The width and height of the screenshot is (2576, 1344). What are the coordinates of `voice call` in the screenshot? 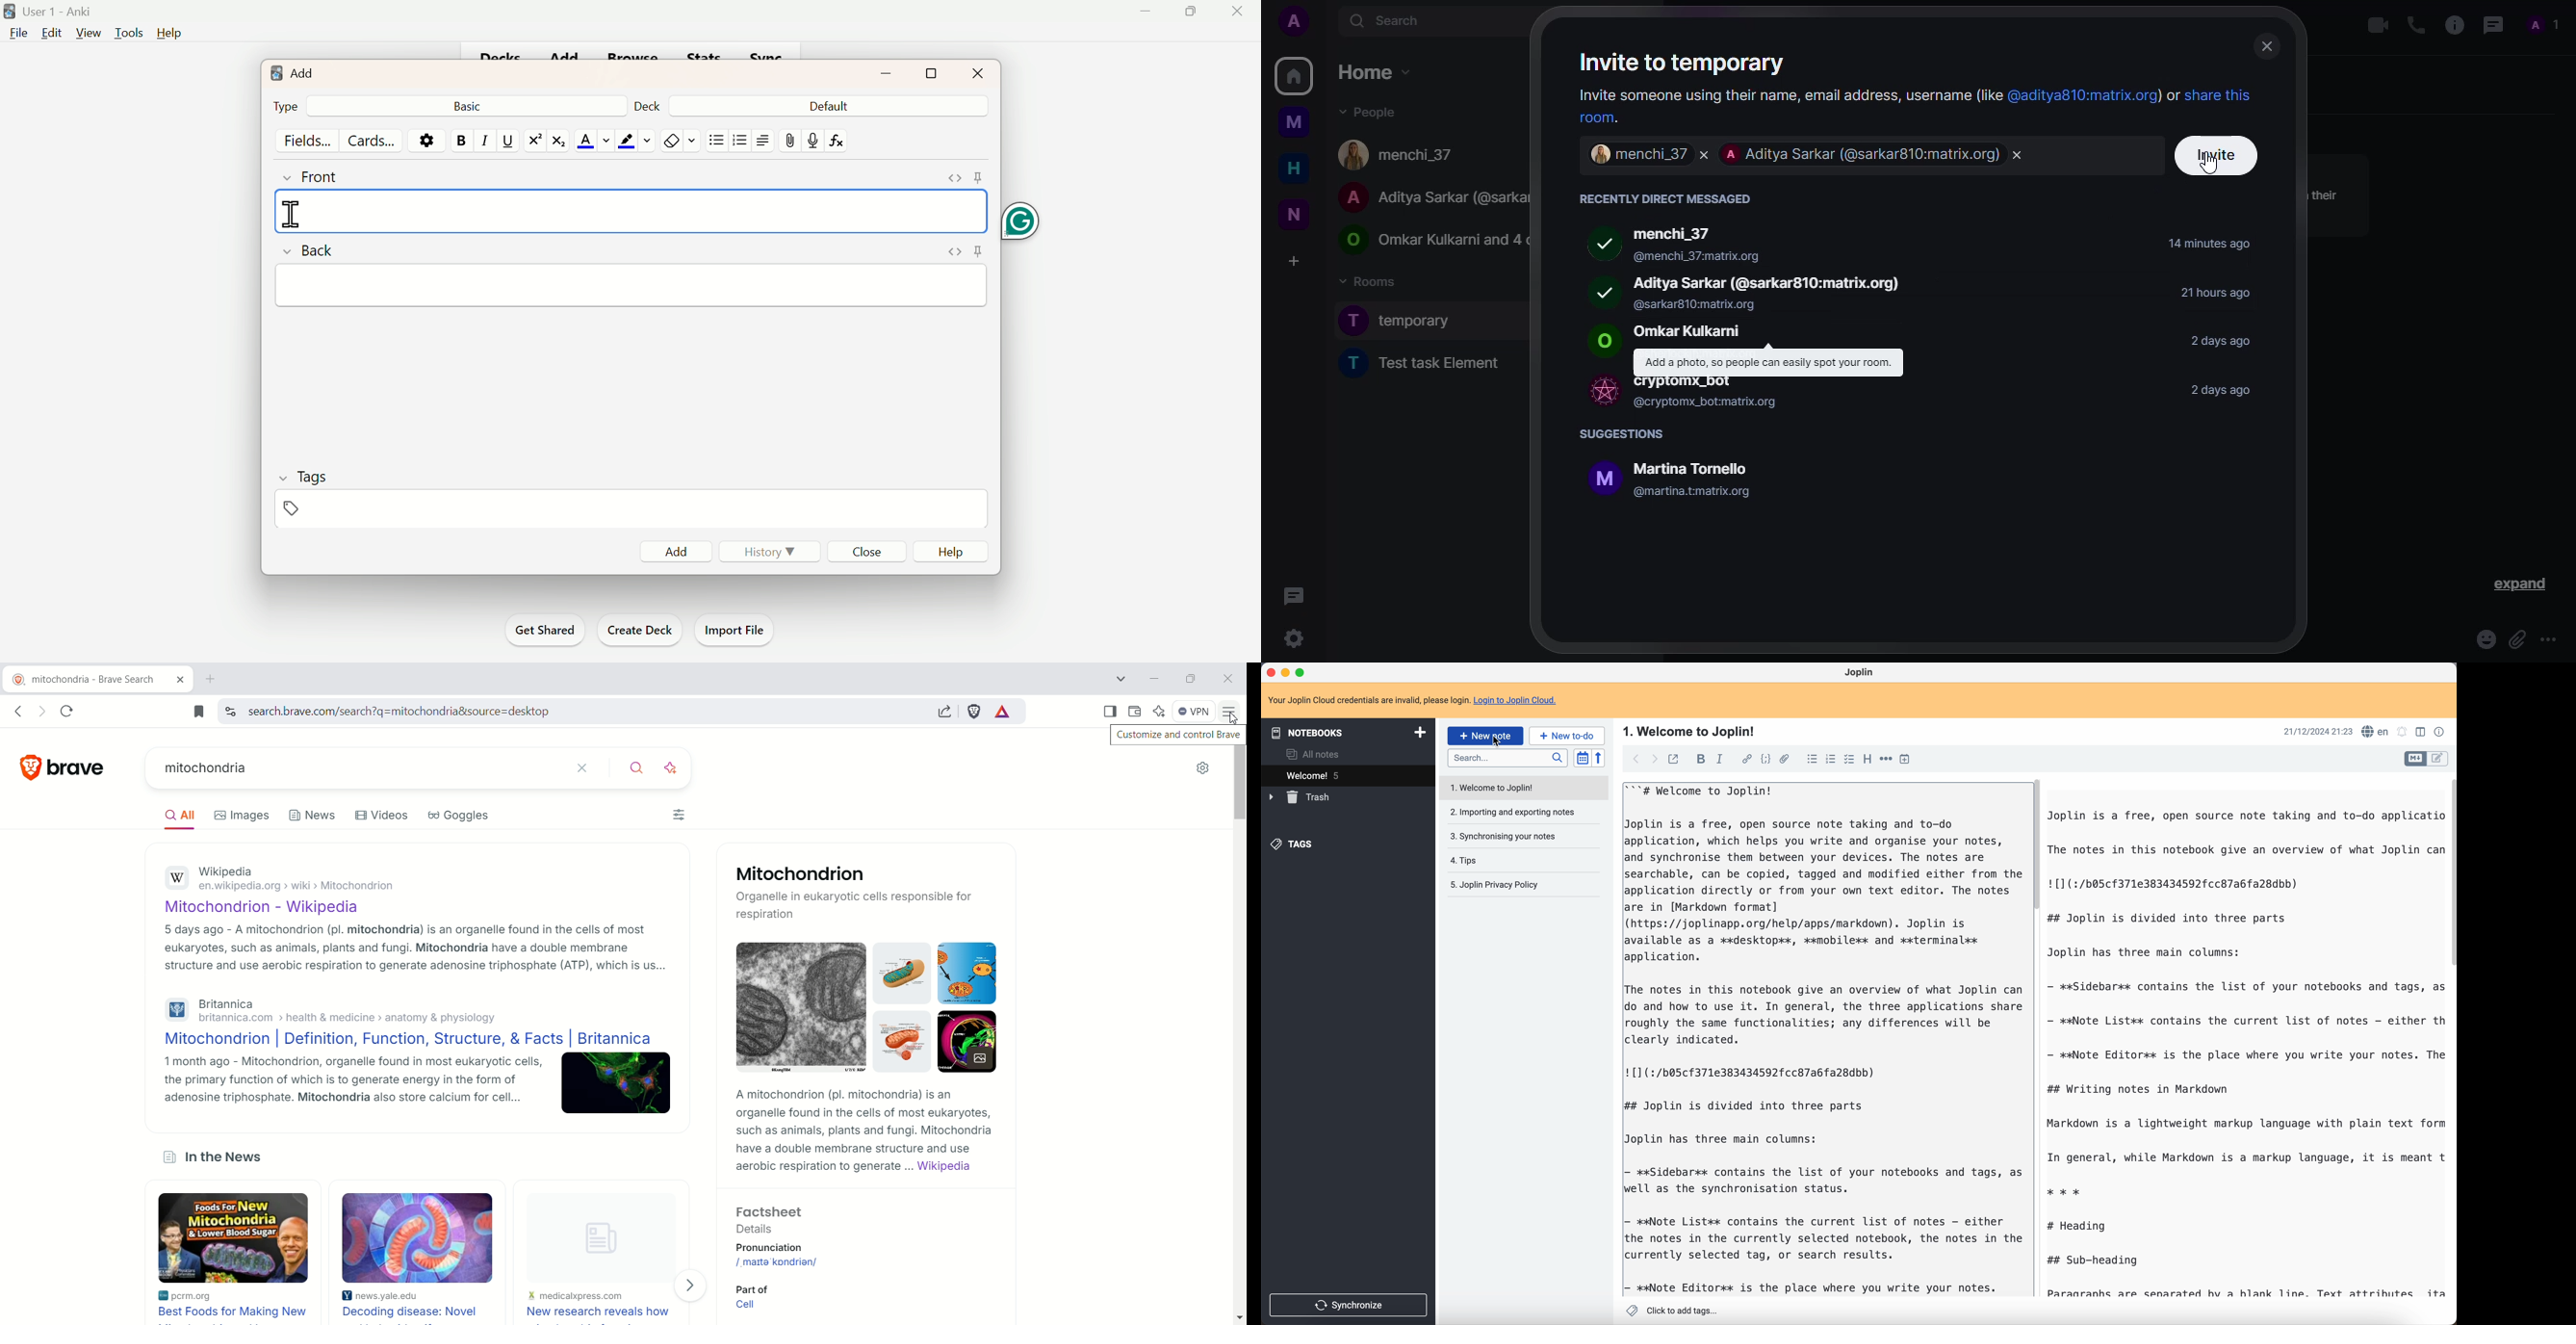 It's located at (2412, 24).